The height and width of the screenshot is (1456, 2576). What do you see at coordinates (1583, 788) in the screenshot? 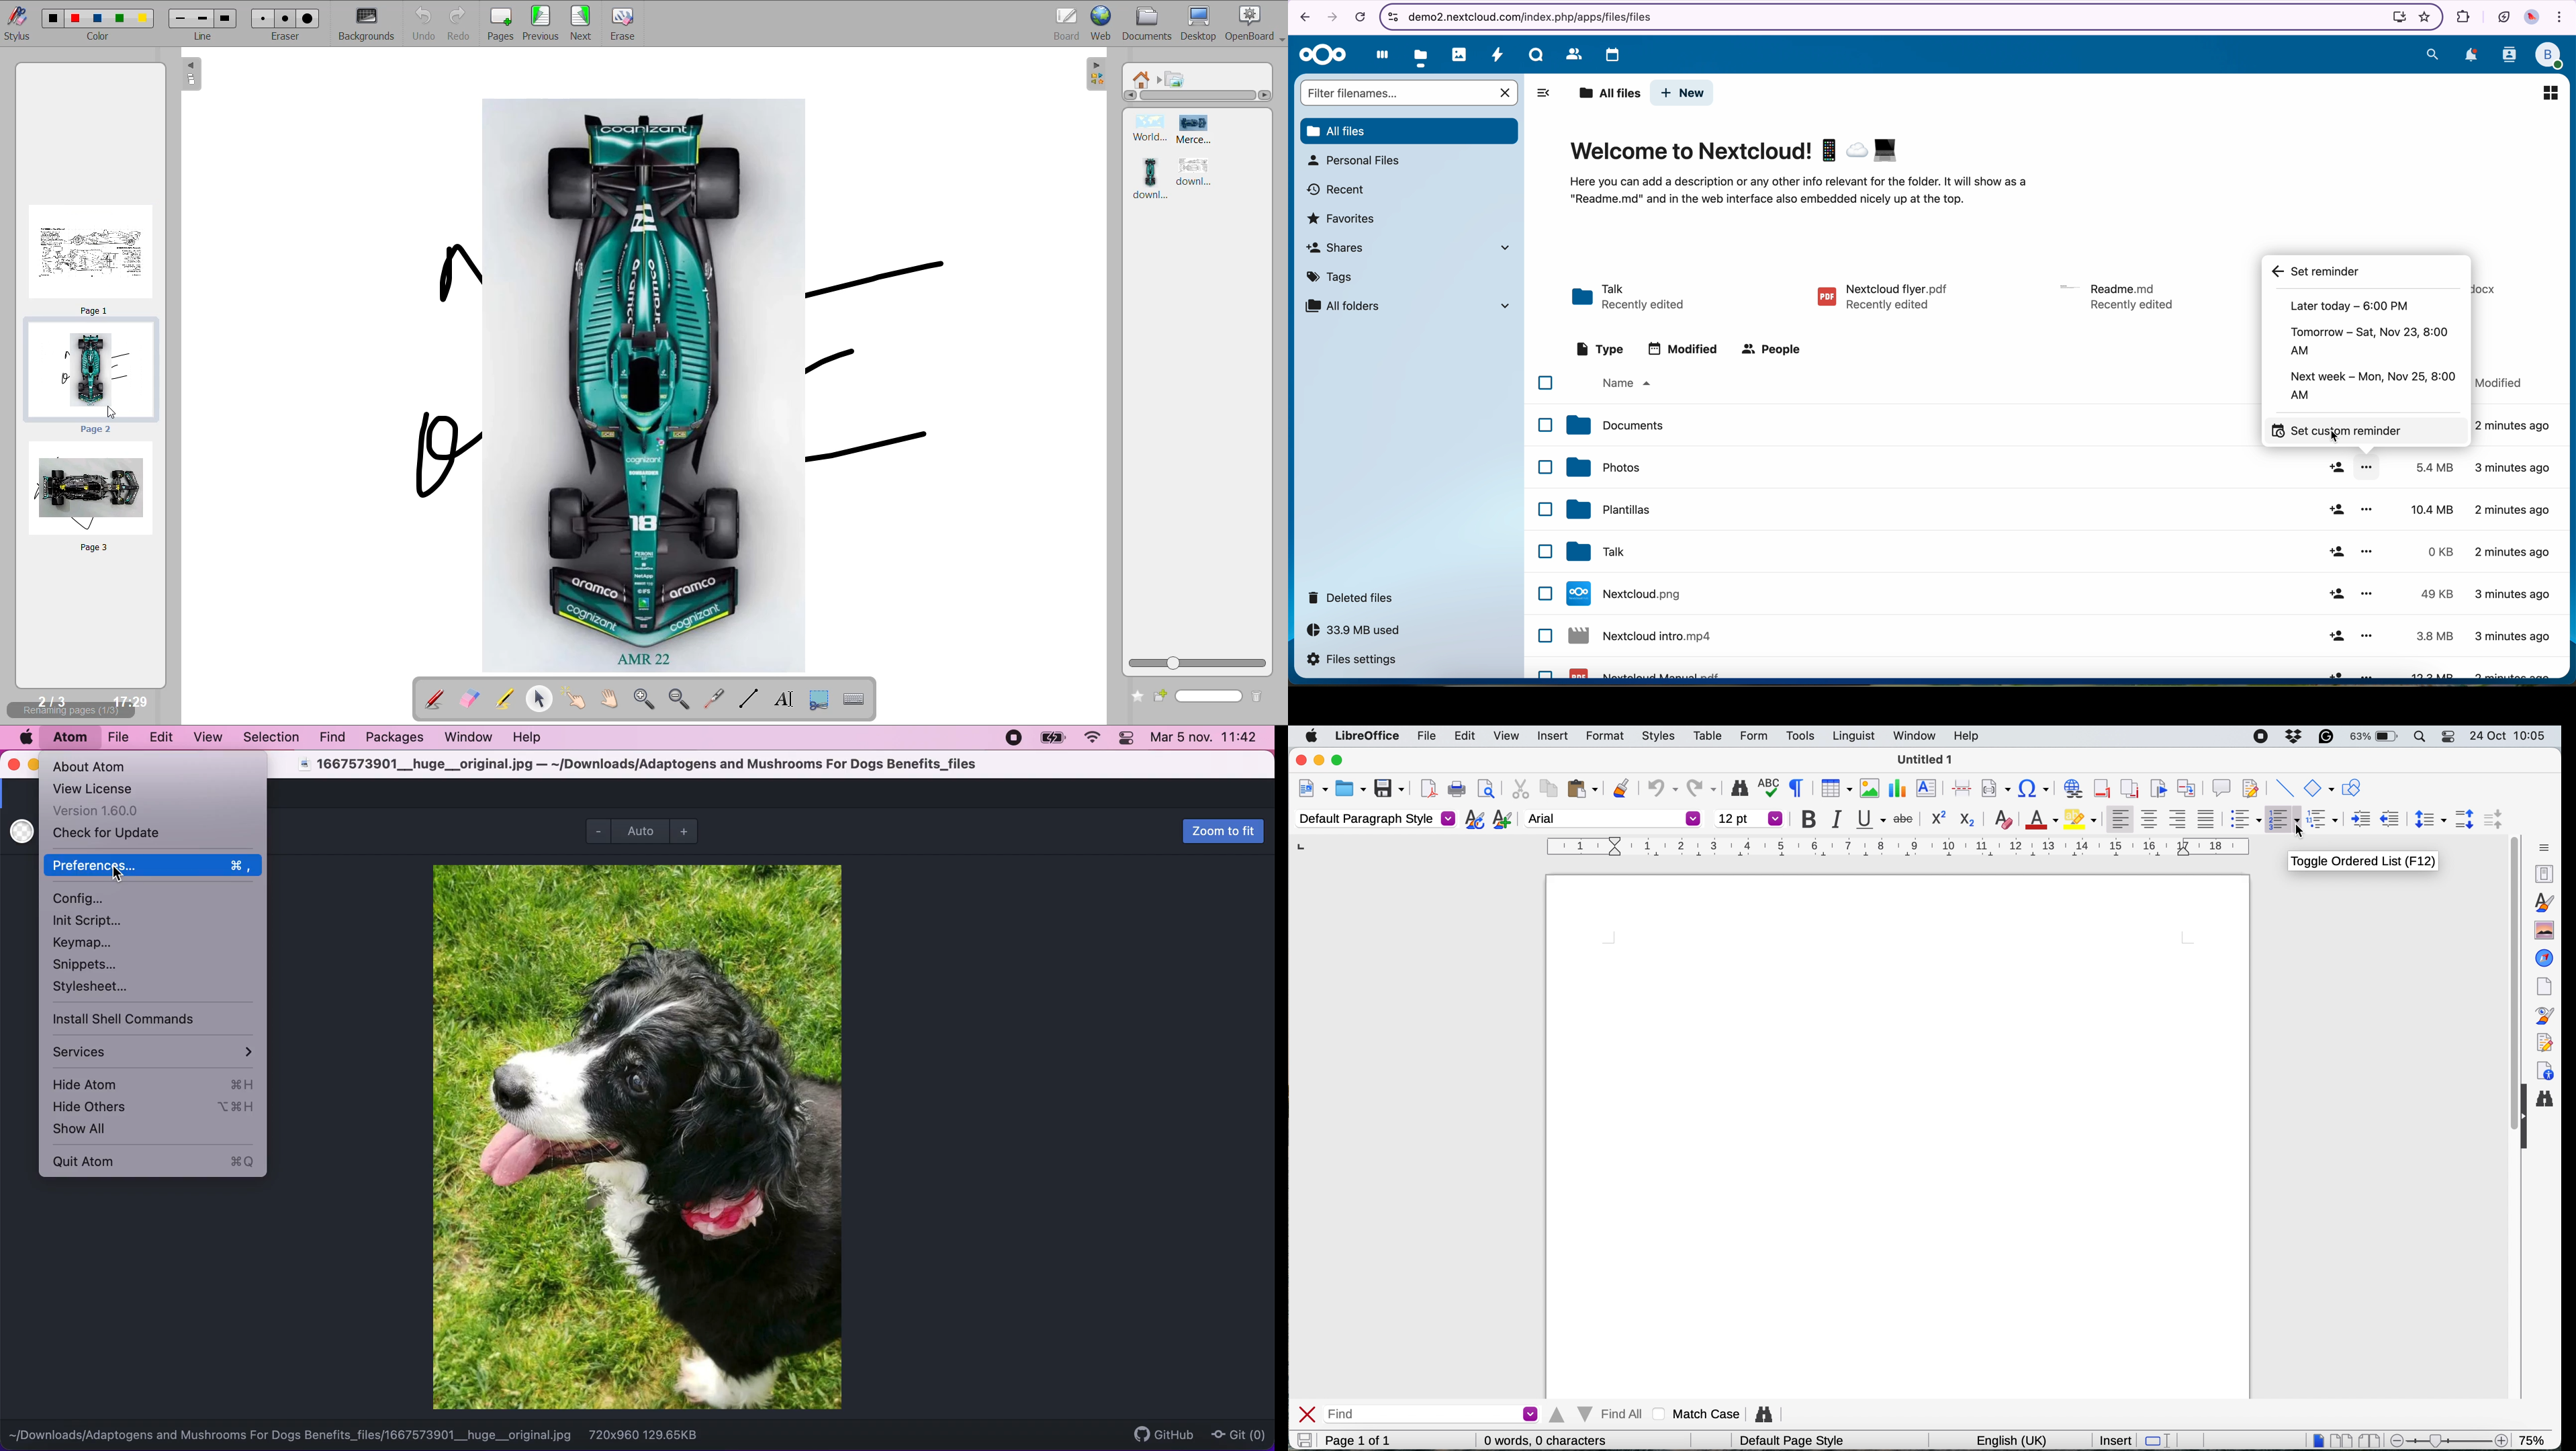
I see `paste` at bounding box center [1583, 788].